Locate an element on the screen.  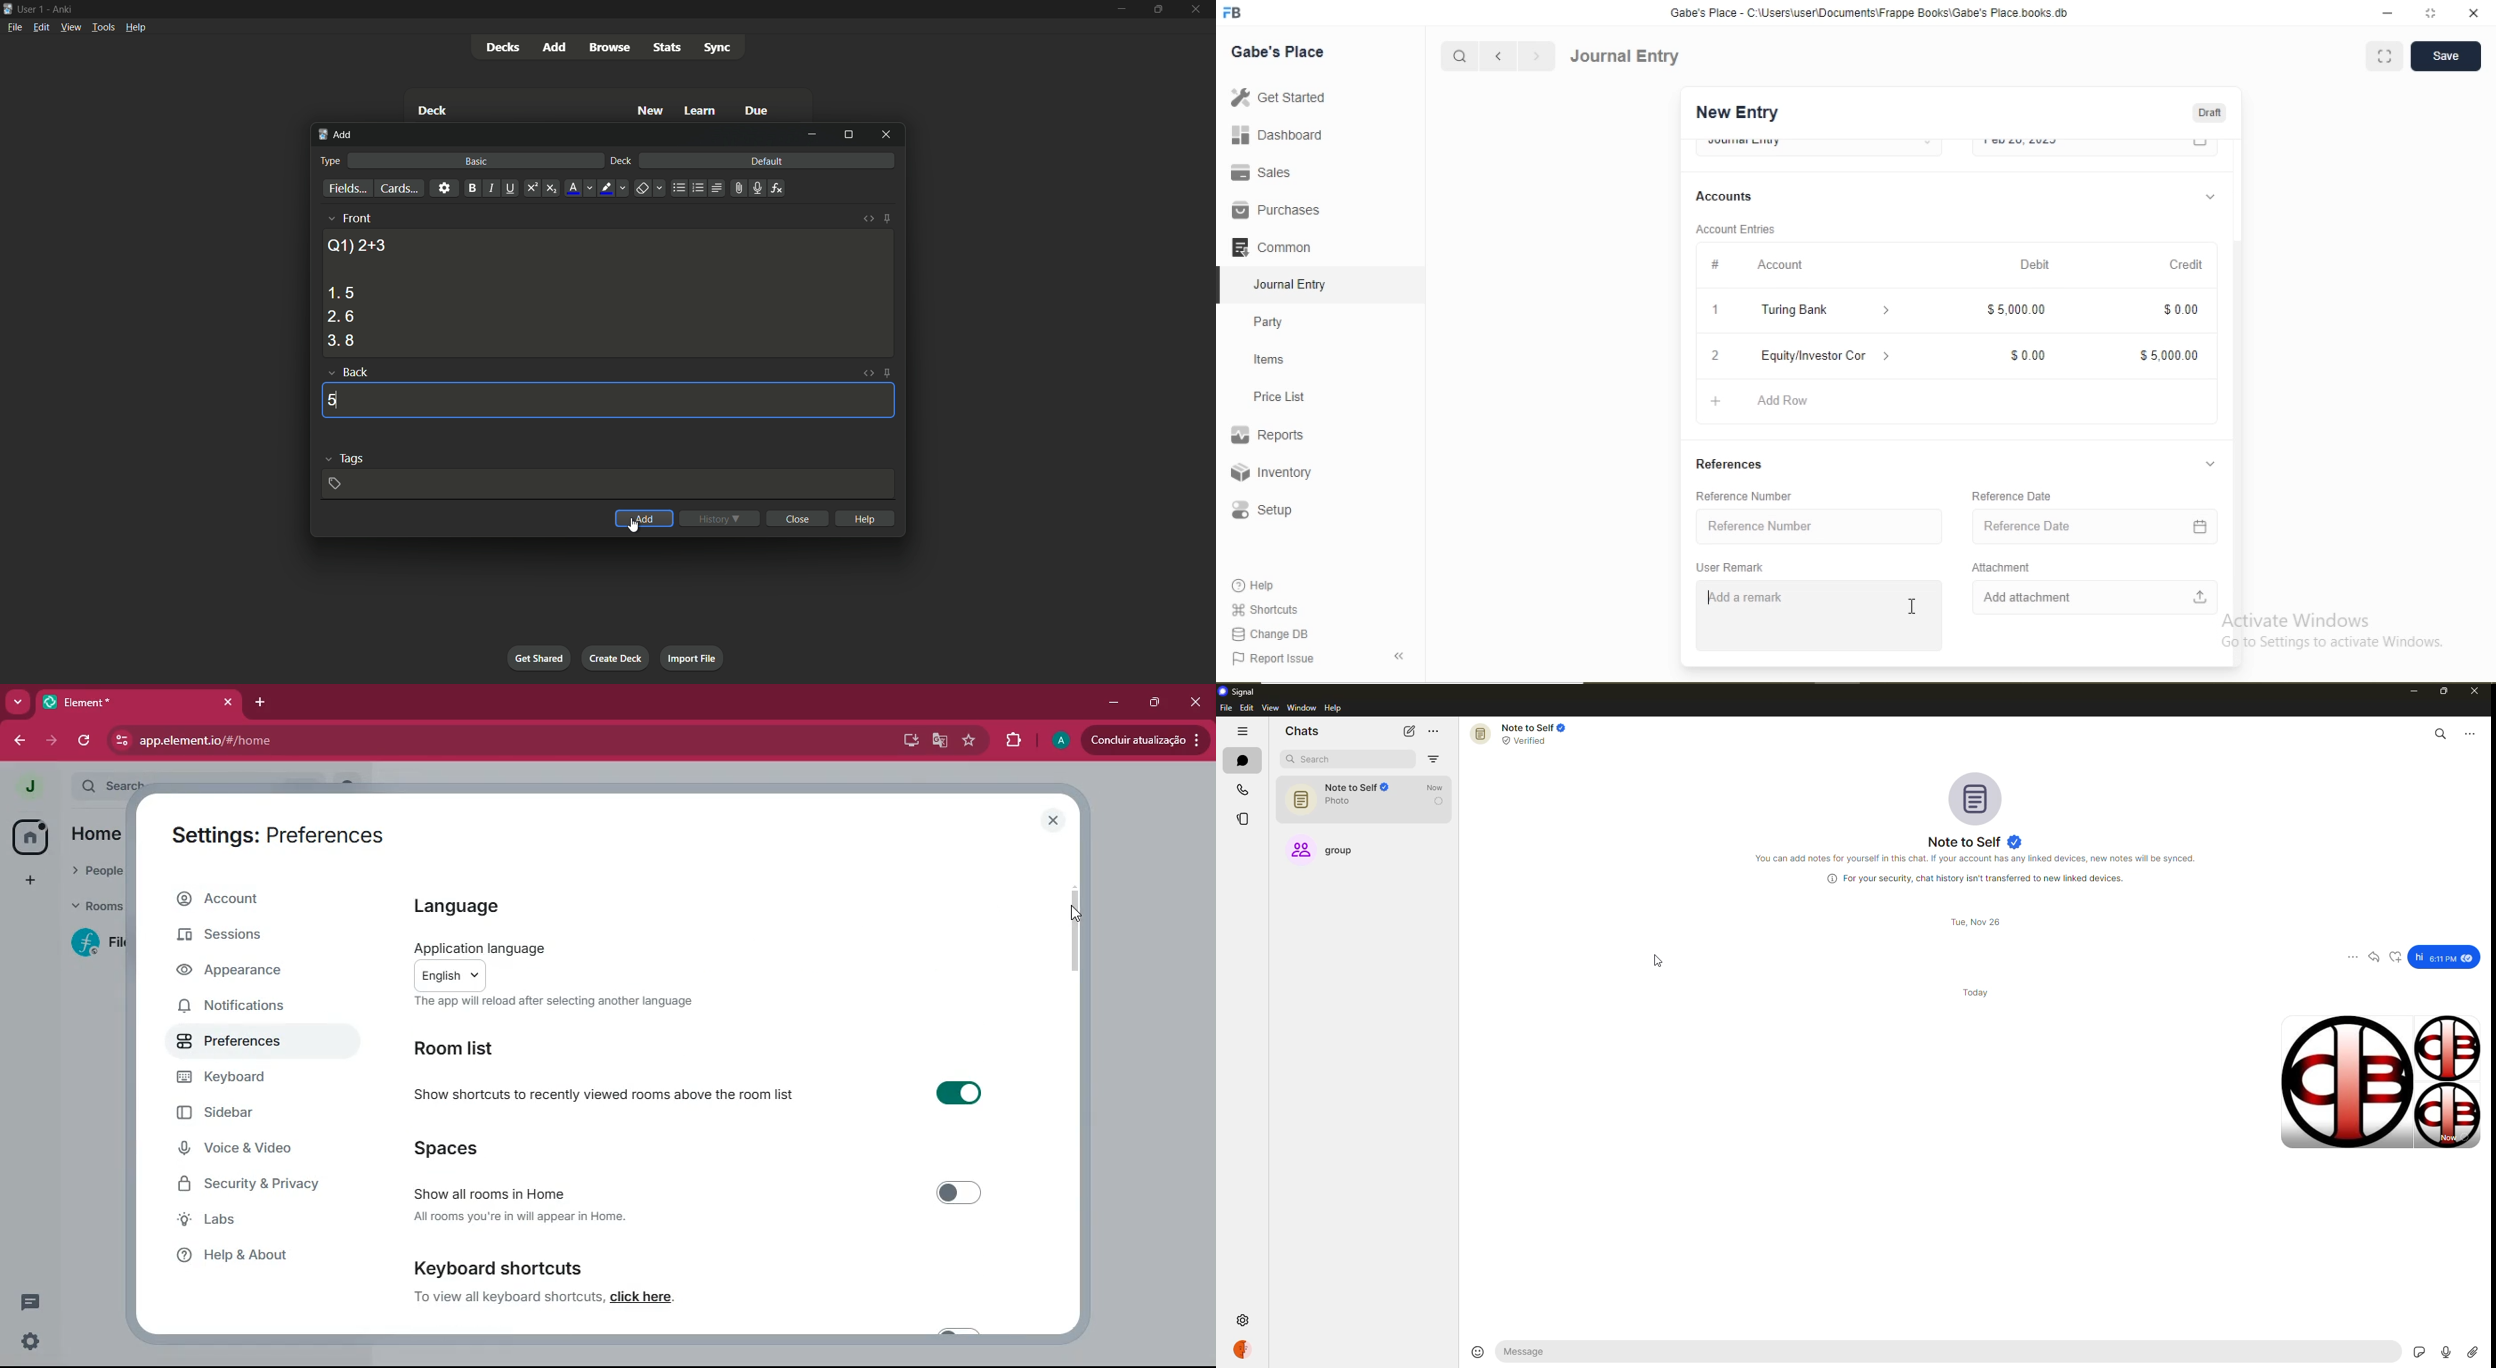
Journal Entry is located at coordinates (1626, 56).